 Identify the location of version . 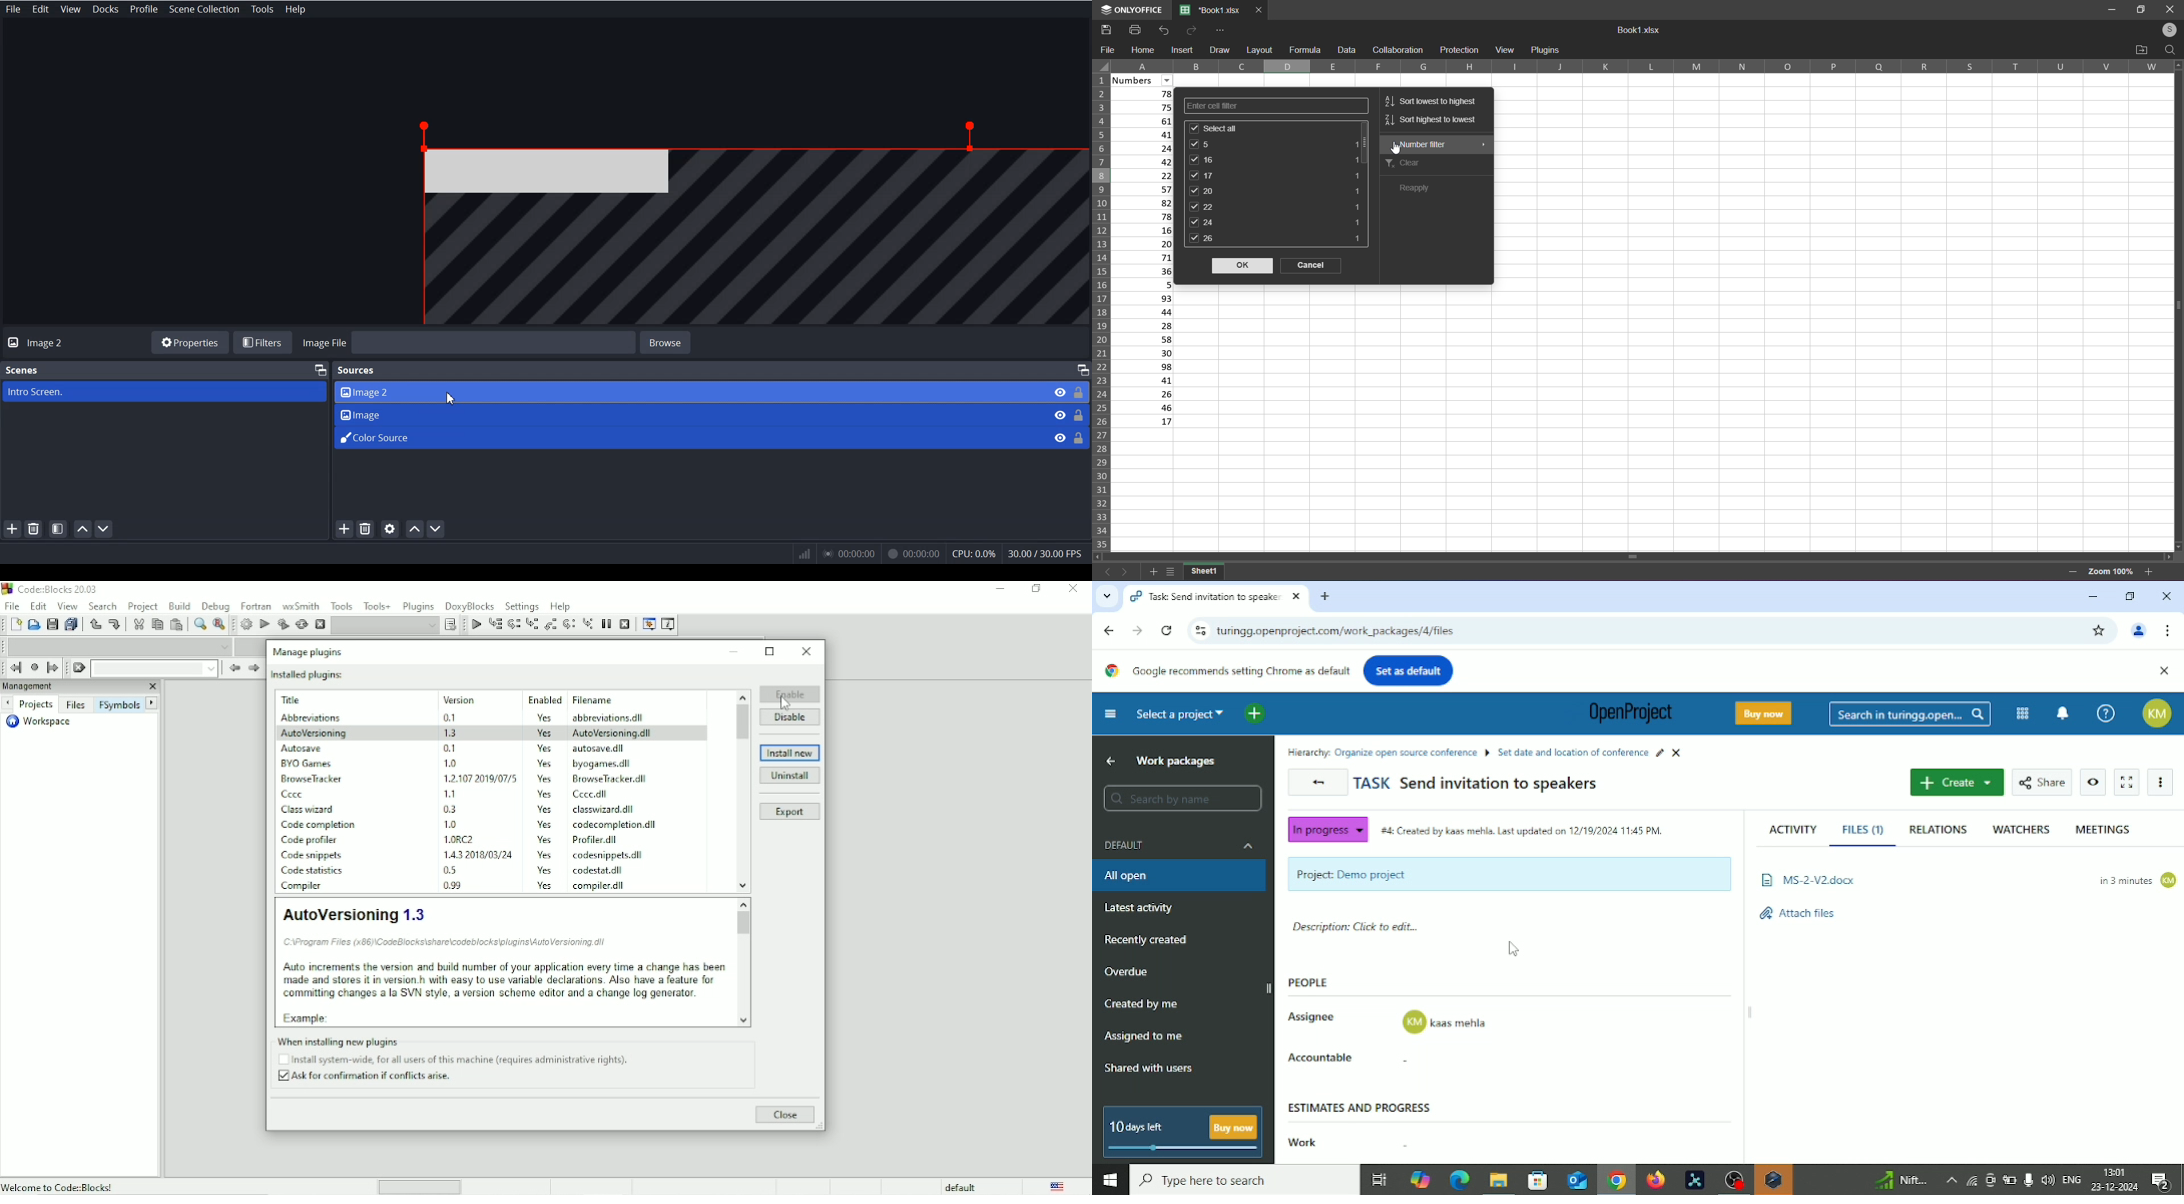
(448, 823).